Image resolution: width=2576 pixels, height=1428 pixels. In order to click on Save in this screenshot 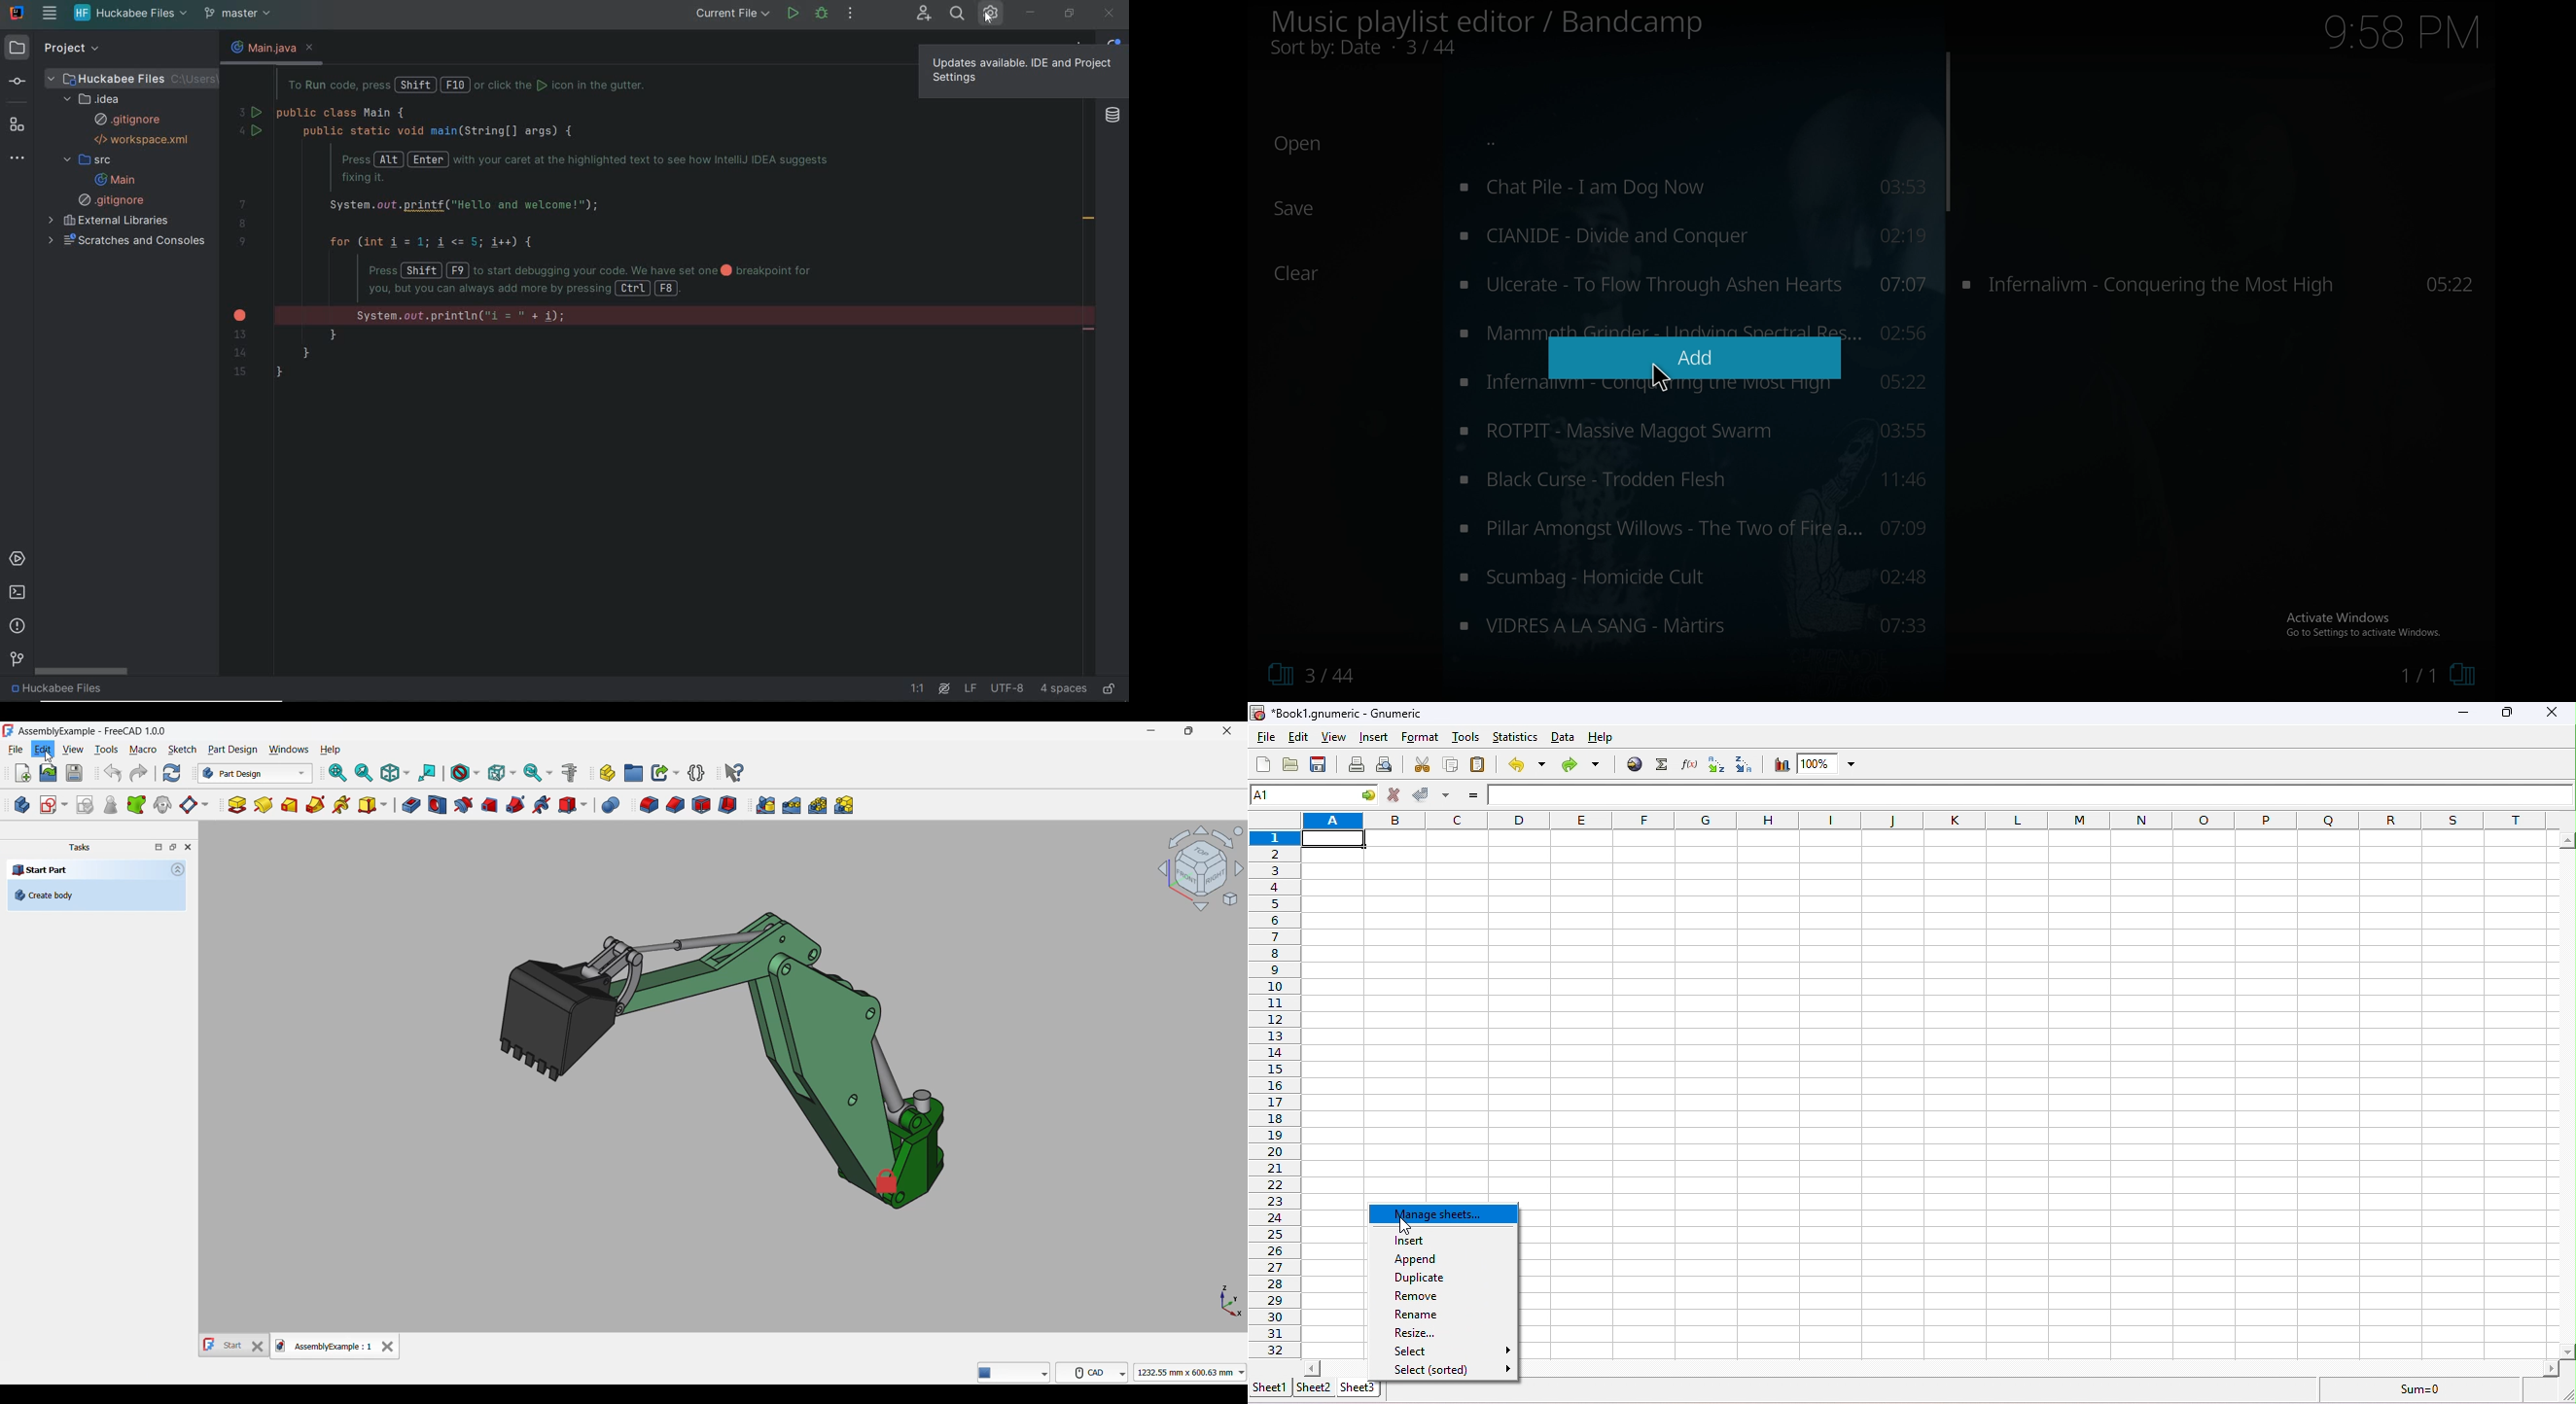, I will do `click(75, 773)`.